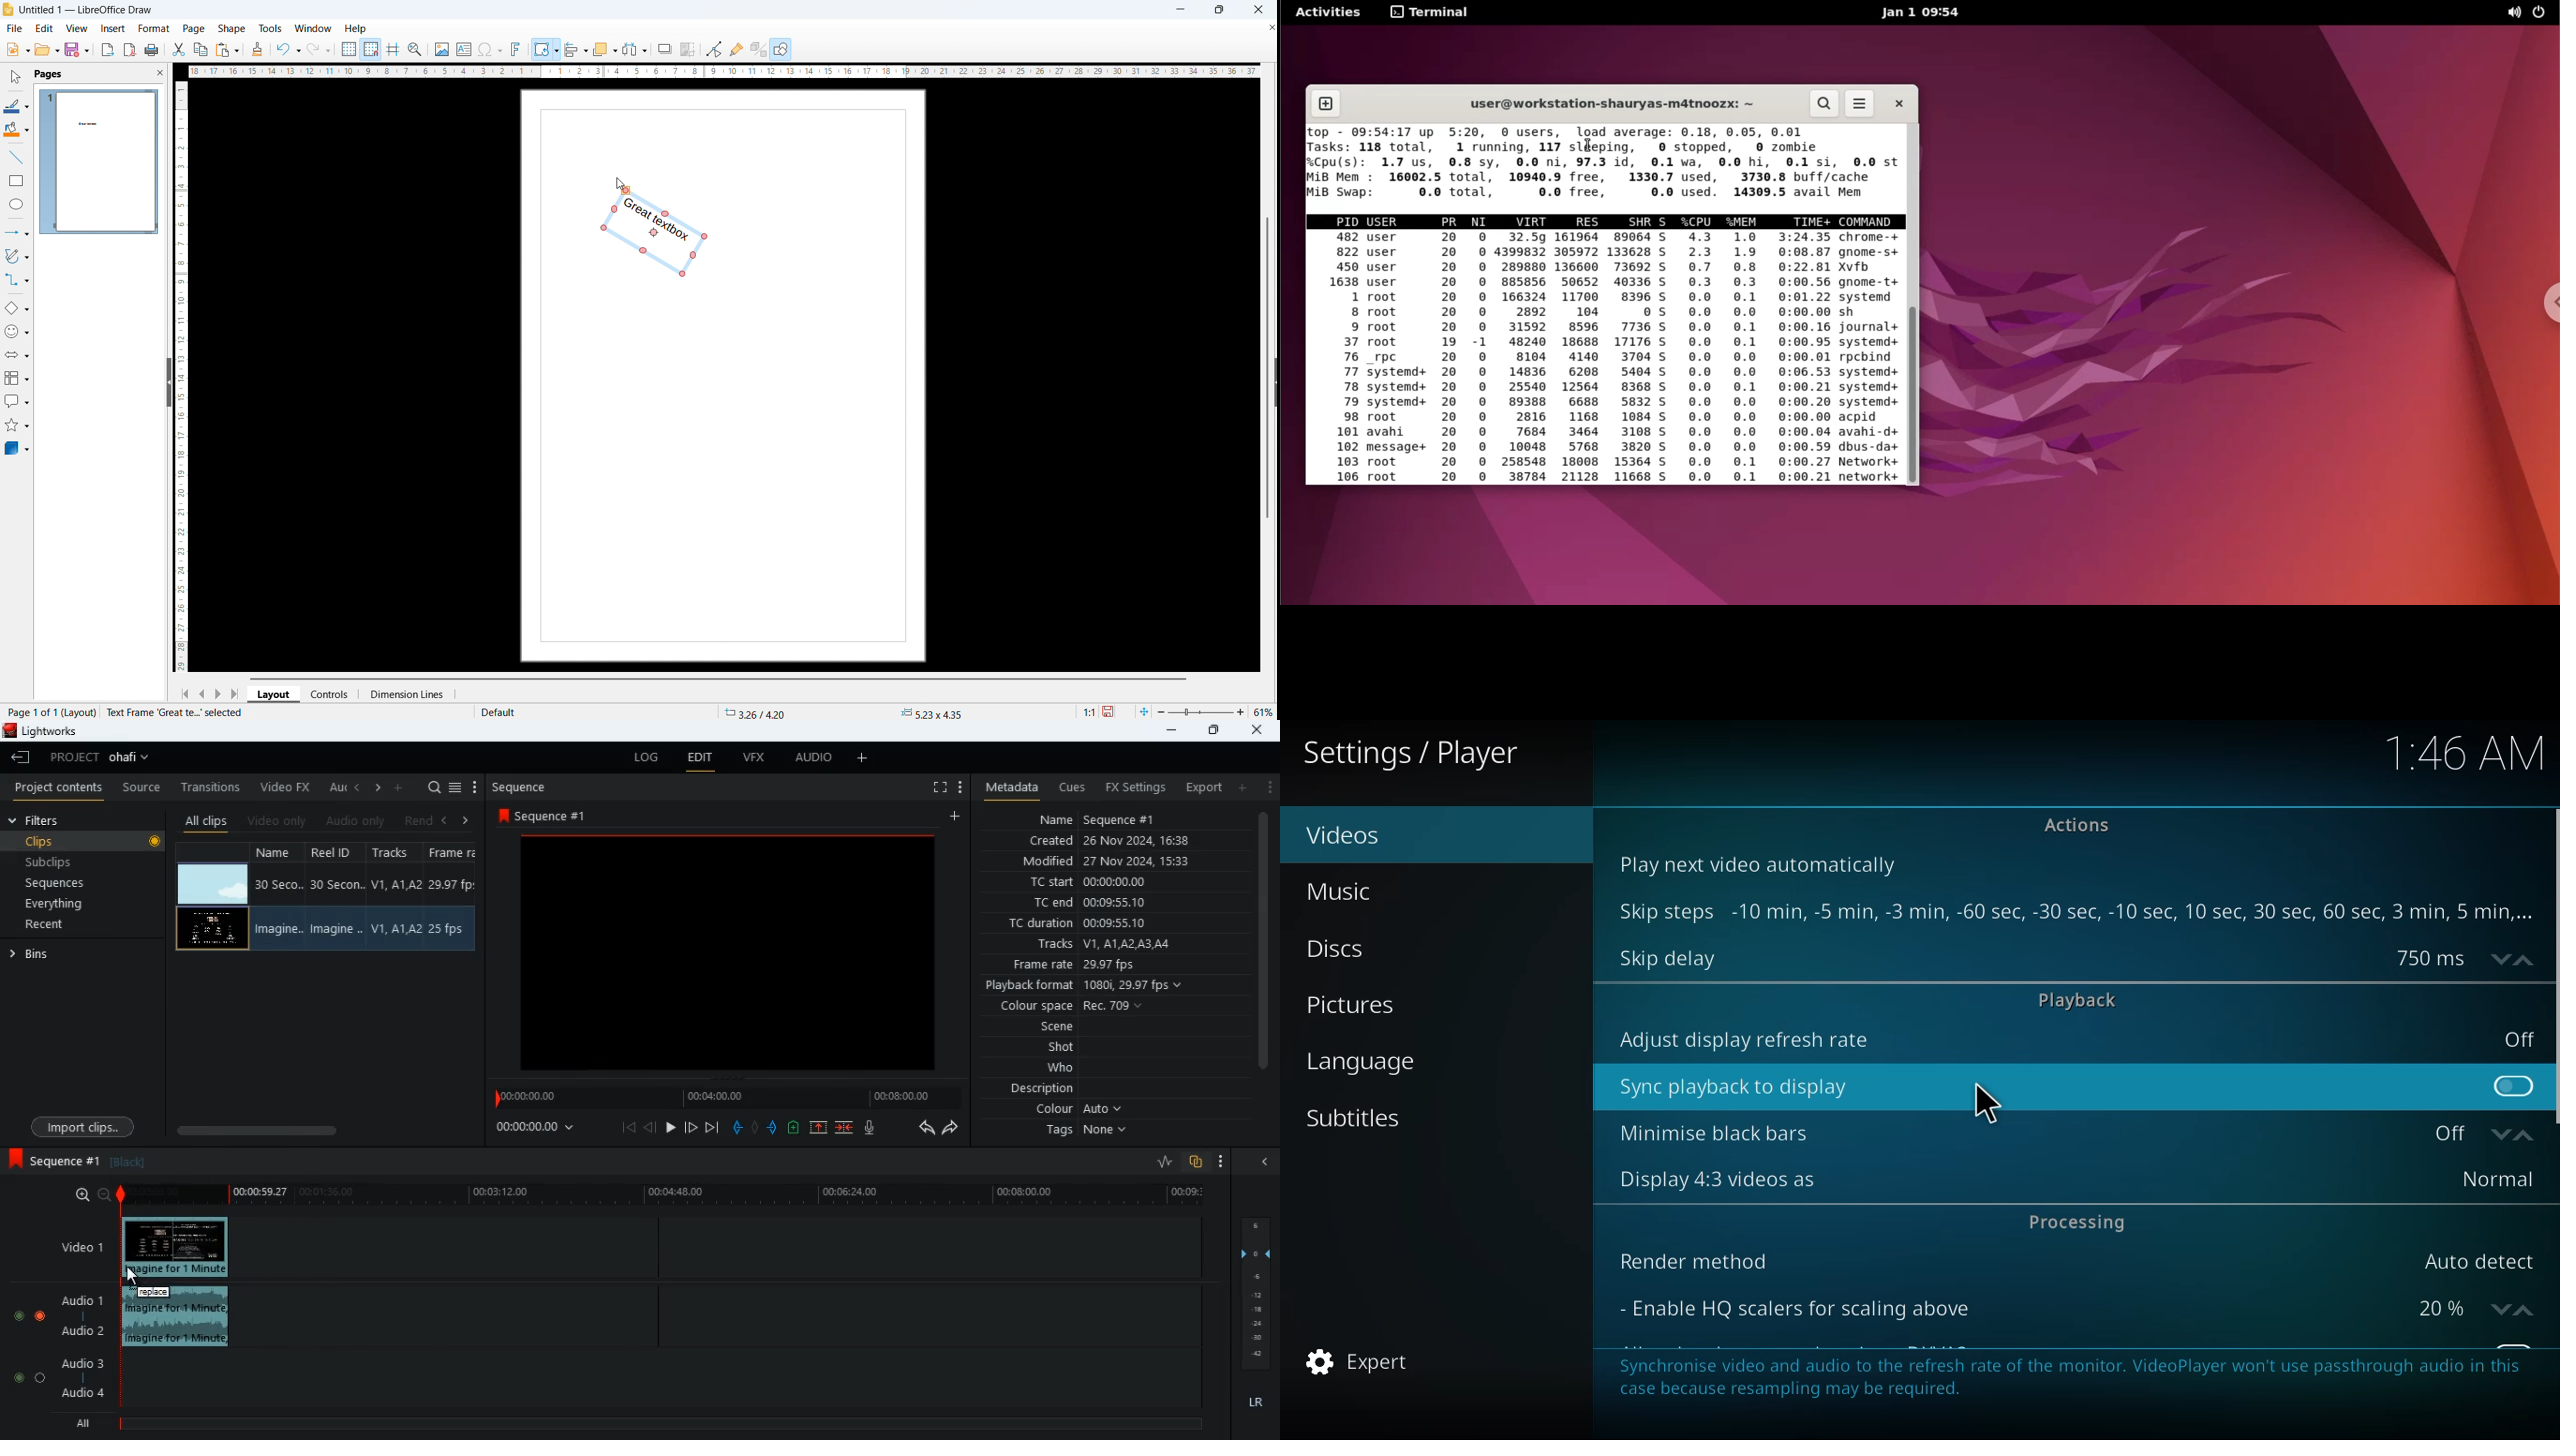 The width and height of the screenshot is (2576, 1456). Describe the element at coordinates (1615, 101) in the screenshot. I see `user@workstation-shauryas-m4tnoozx: ~` at that location.